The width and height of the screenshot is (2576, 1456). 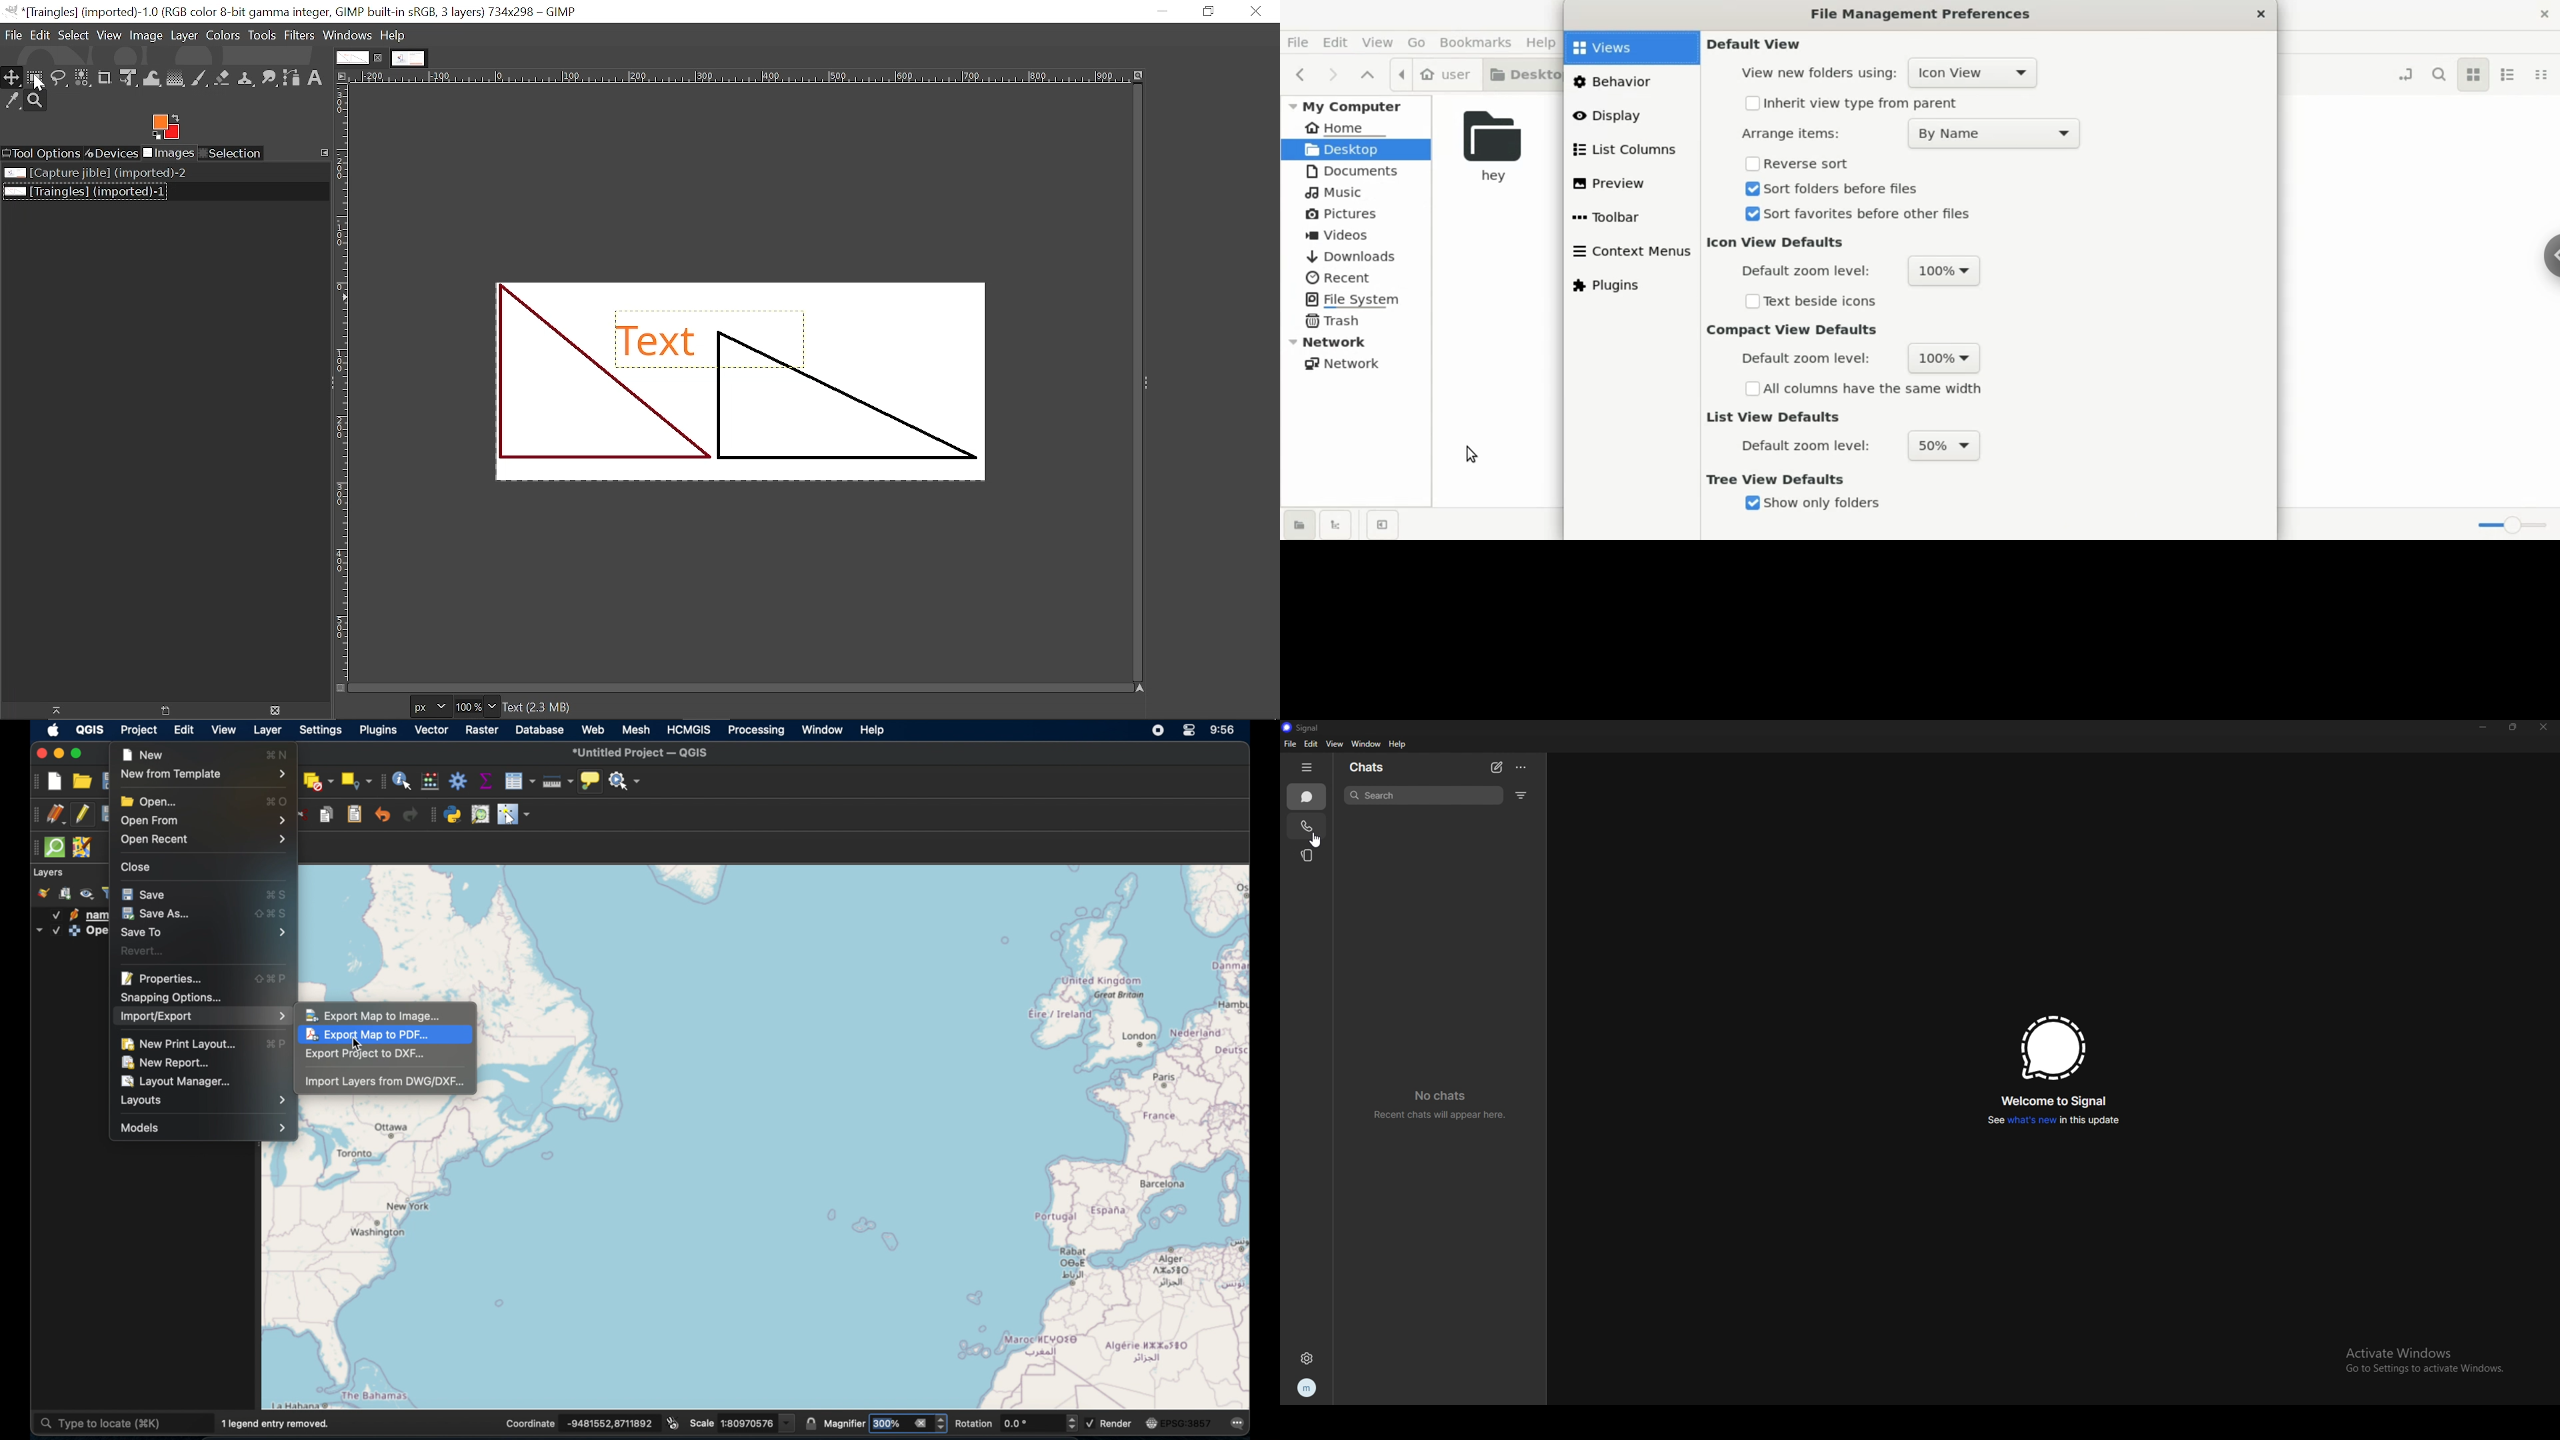 What do you see at coordinates (56, 815) in the screenshot?
I see `current edits` at bounding box center [56, 815].